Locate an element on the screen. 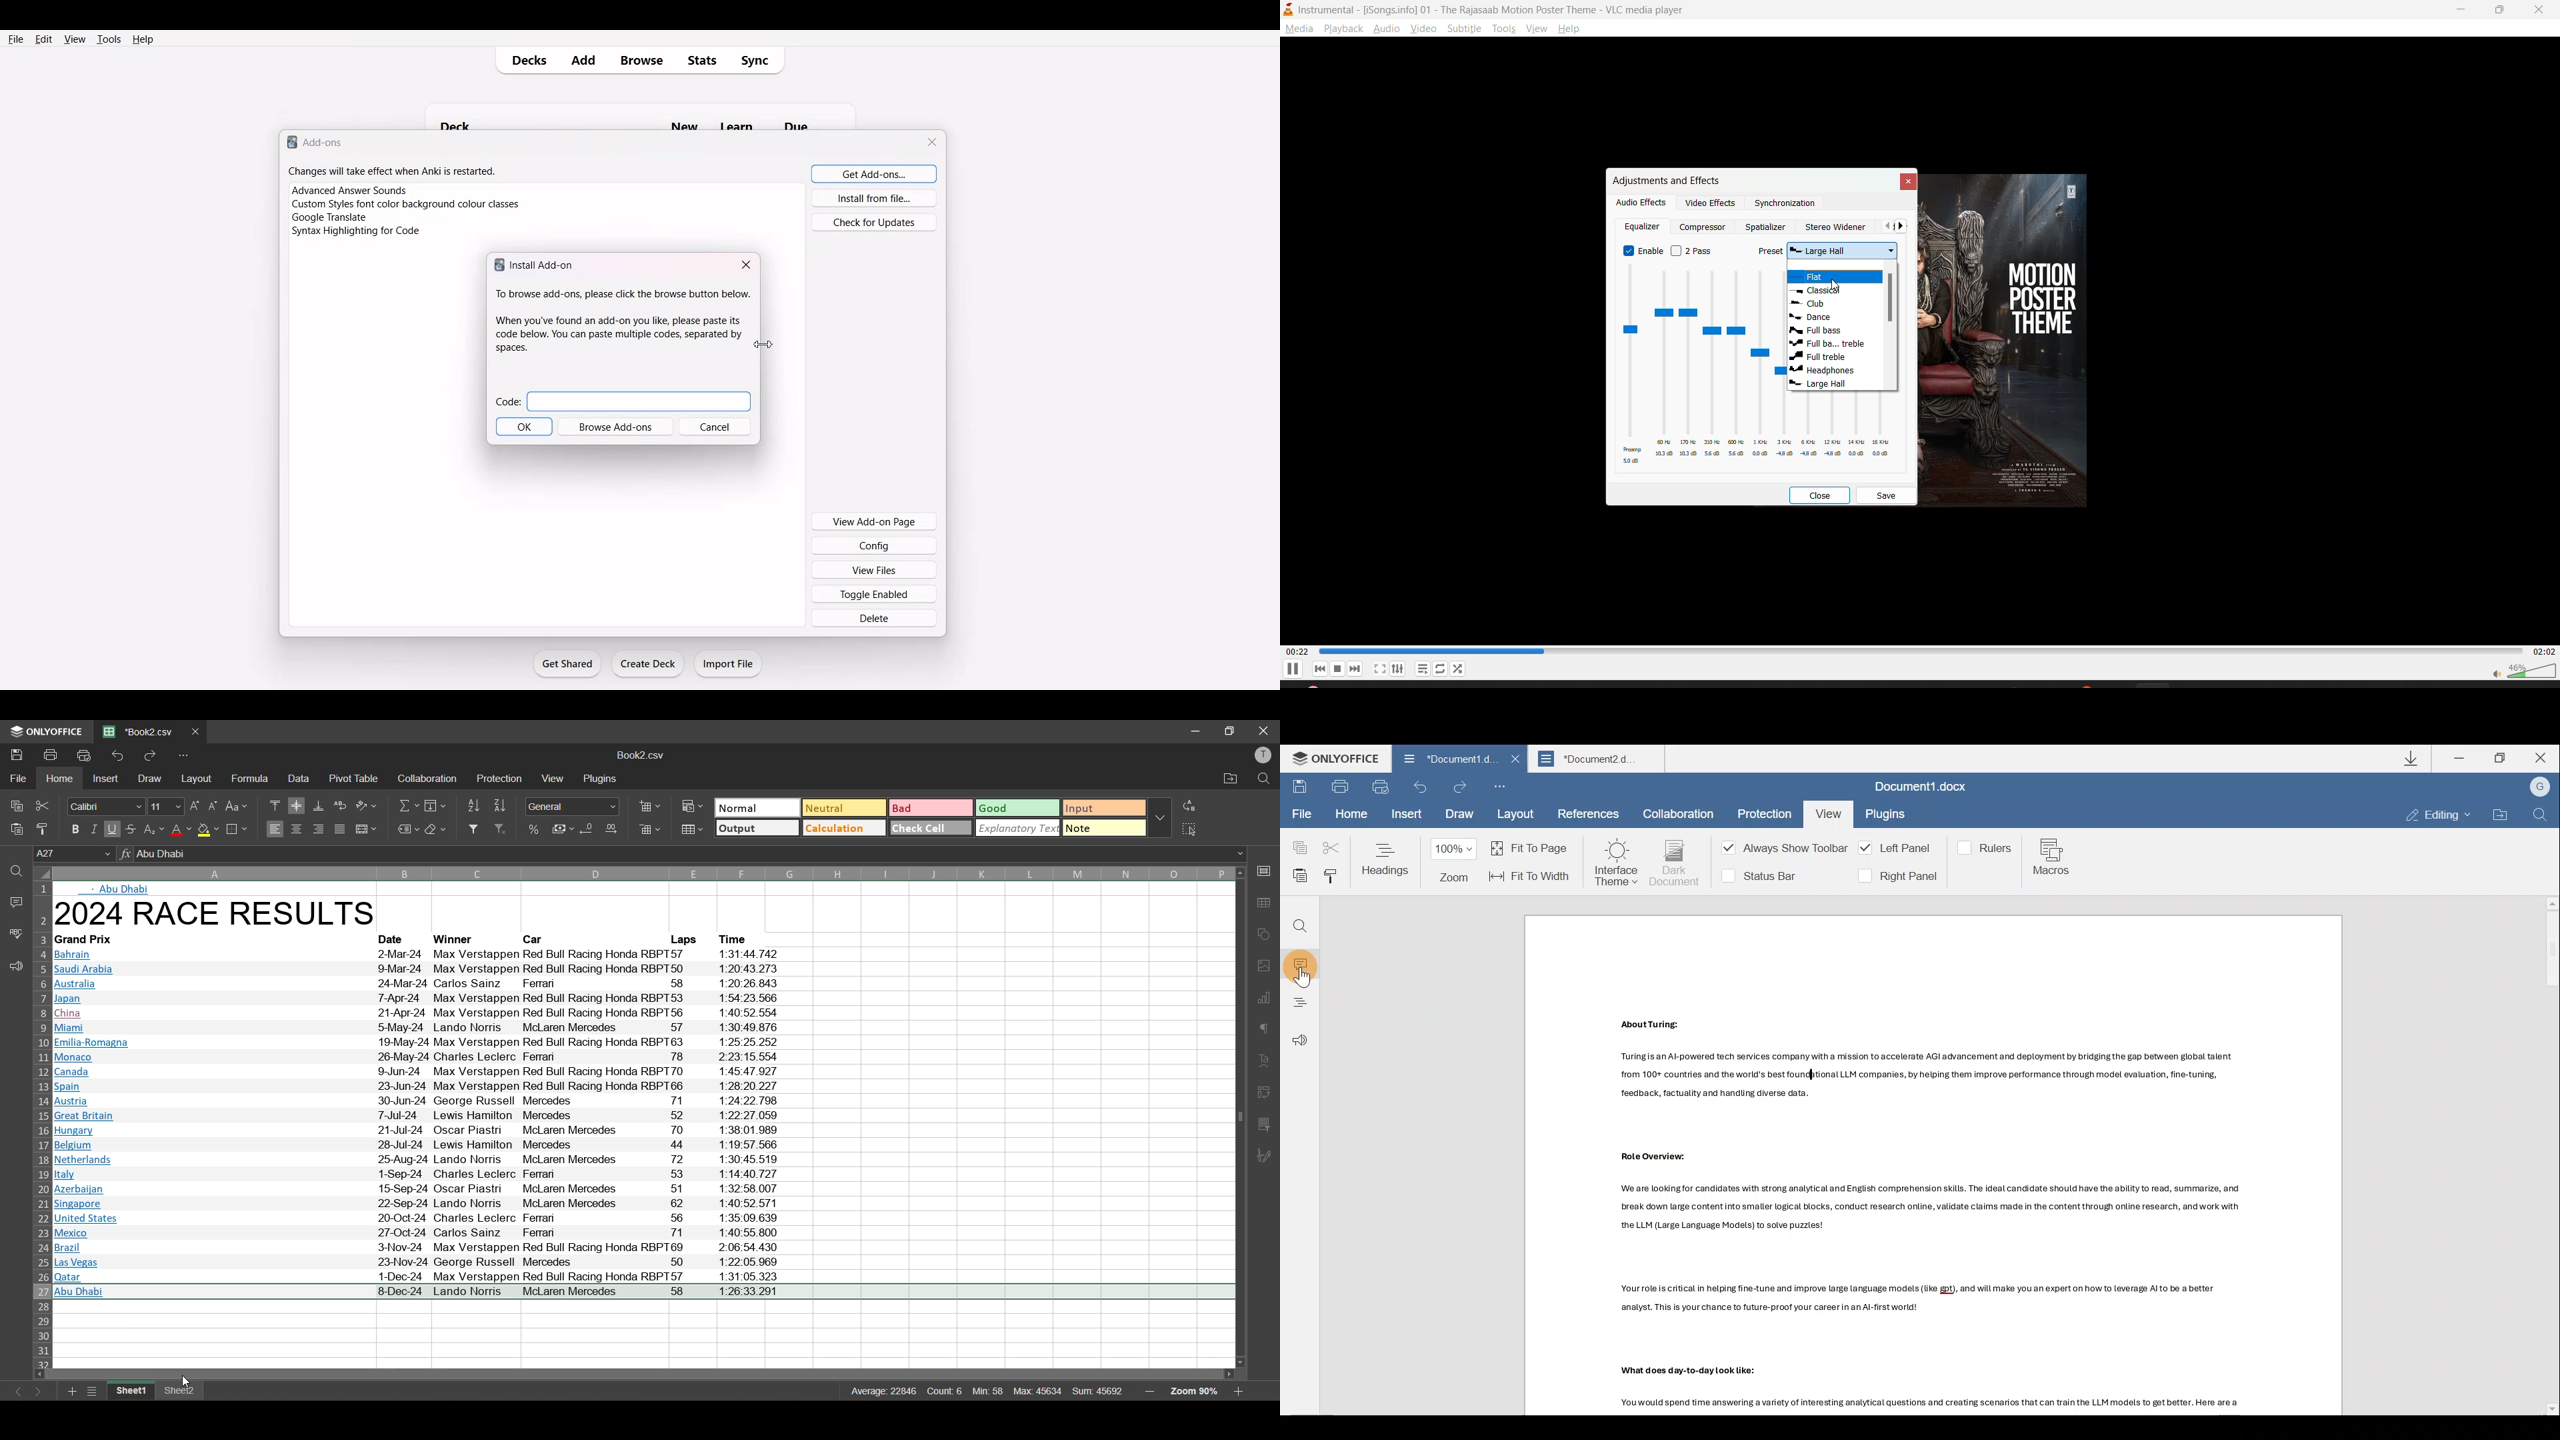 The height and width of the screenshot is (1456, 2576). clear is located at coordinates (437, 829).